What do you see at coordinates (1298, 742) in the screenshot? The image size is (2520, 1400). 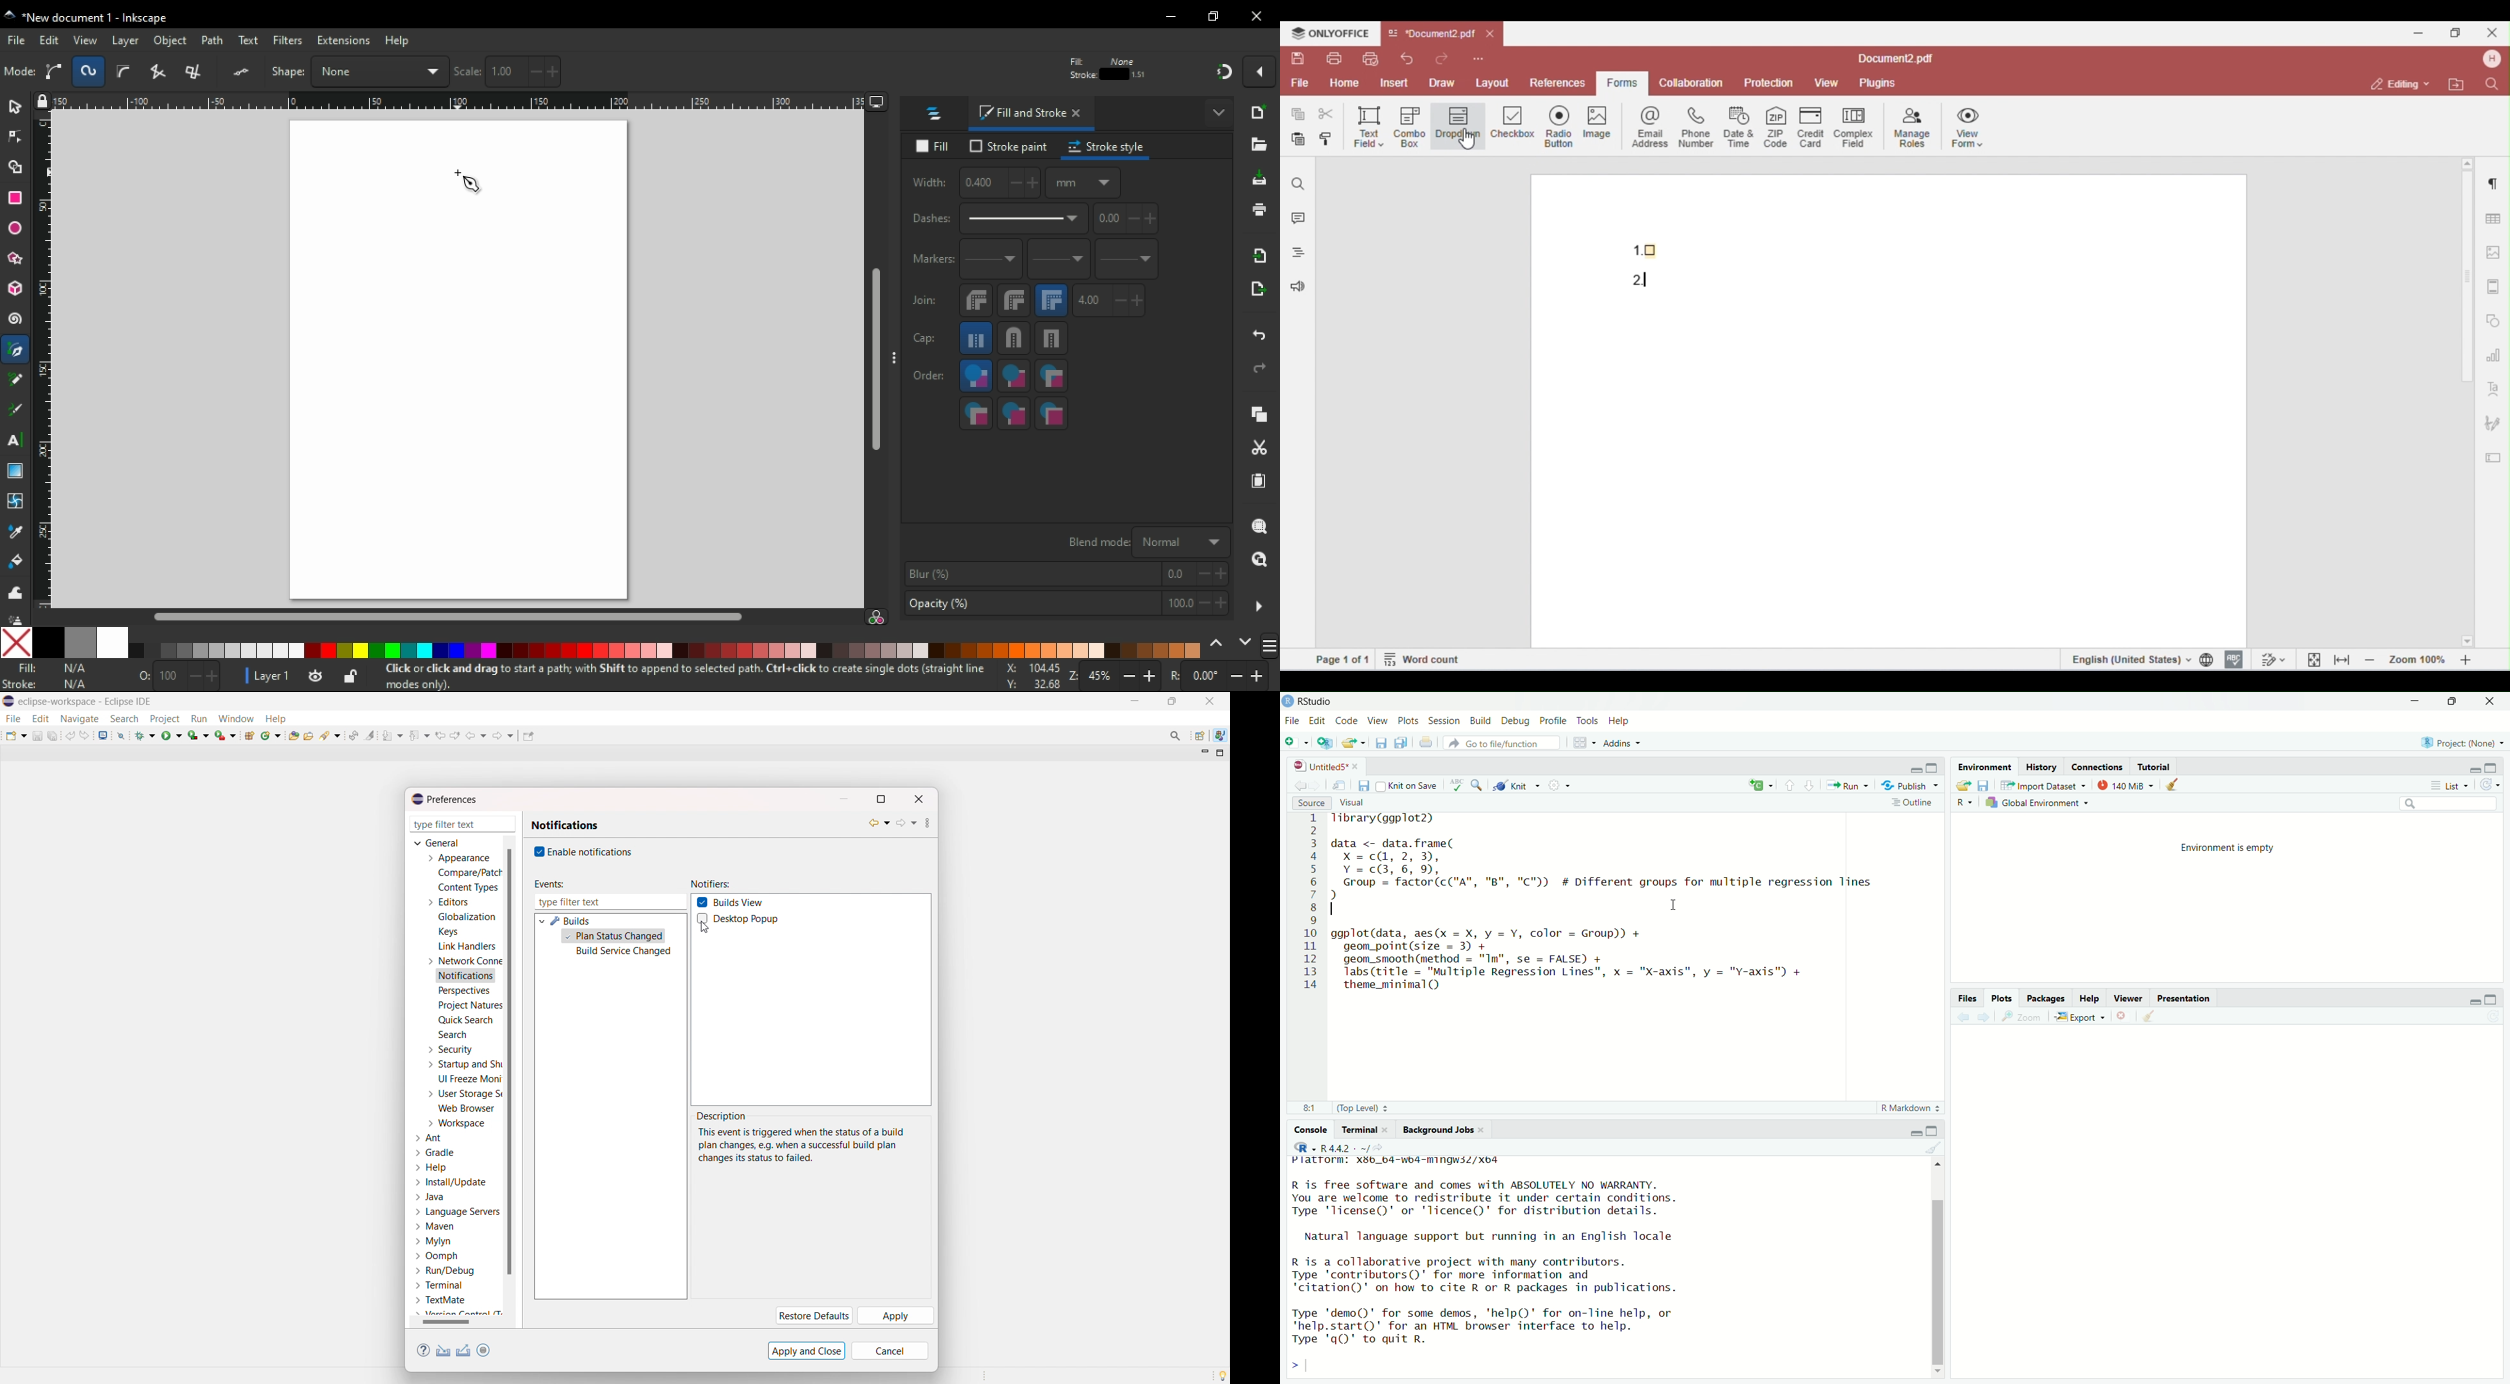 I see `add file` at bounding box center [1298, 742].